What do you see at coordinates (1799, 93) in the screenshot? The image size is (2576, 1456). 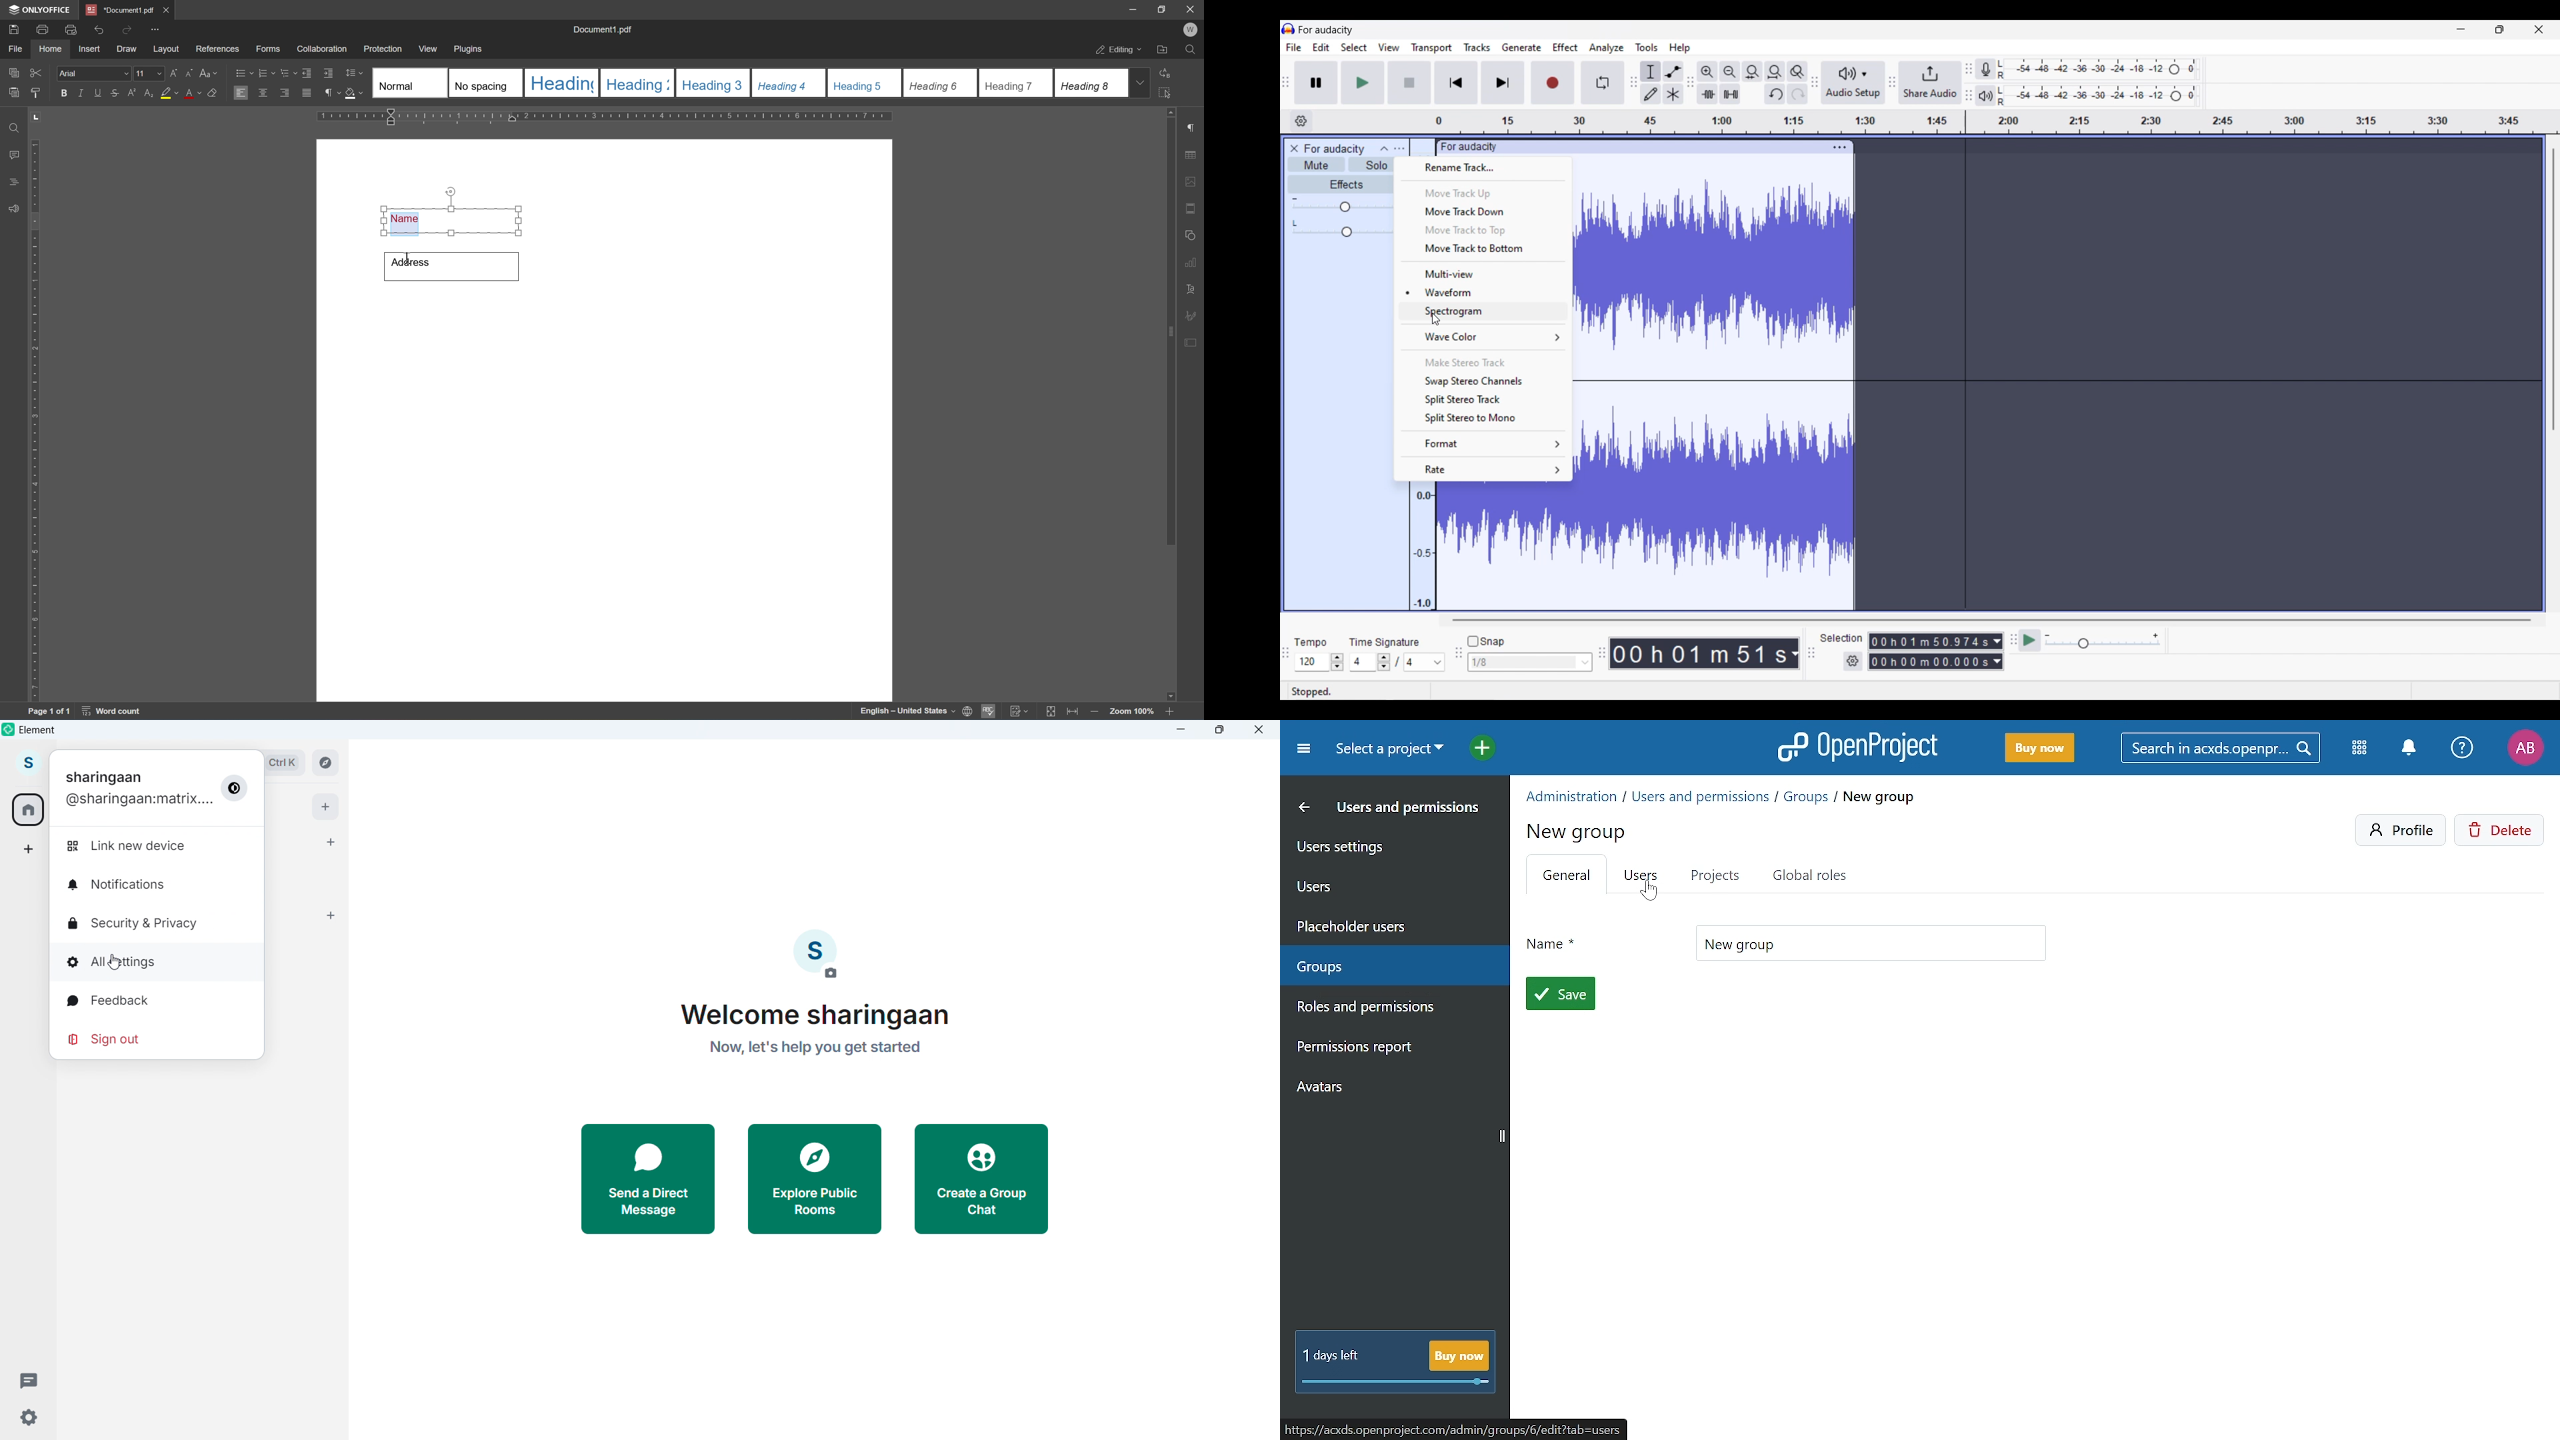 I see `Redo` at bounding box center [1799, 93].